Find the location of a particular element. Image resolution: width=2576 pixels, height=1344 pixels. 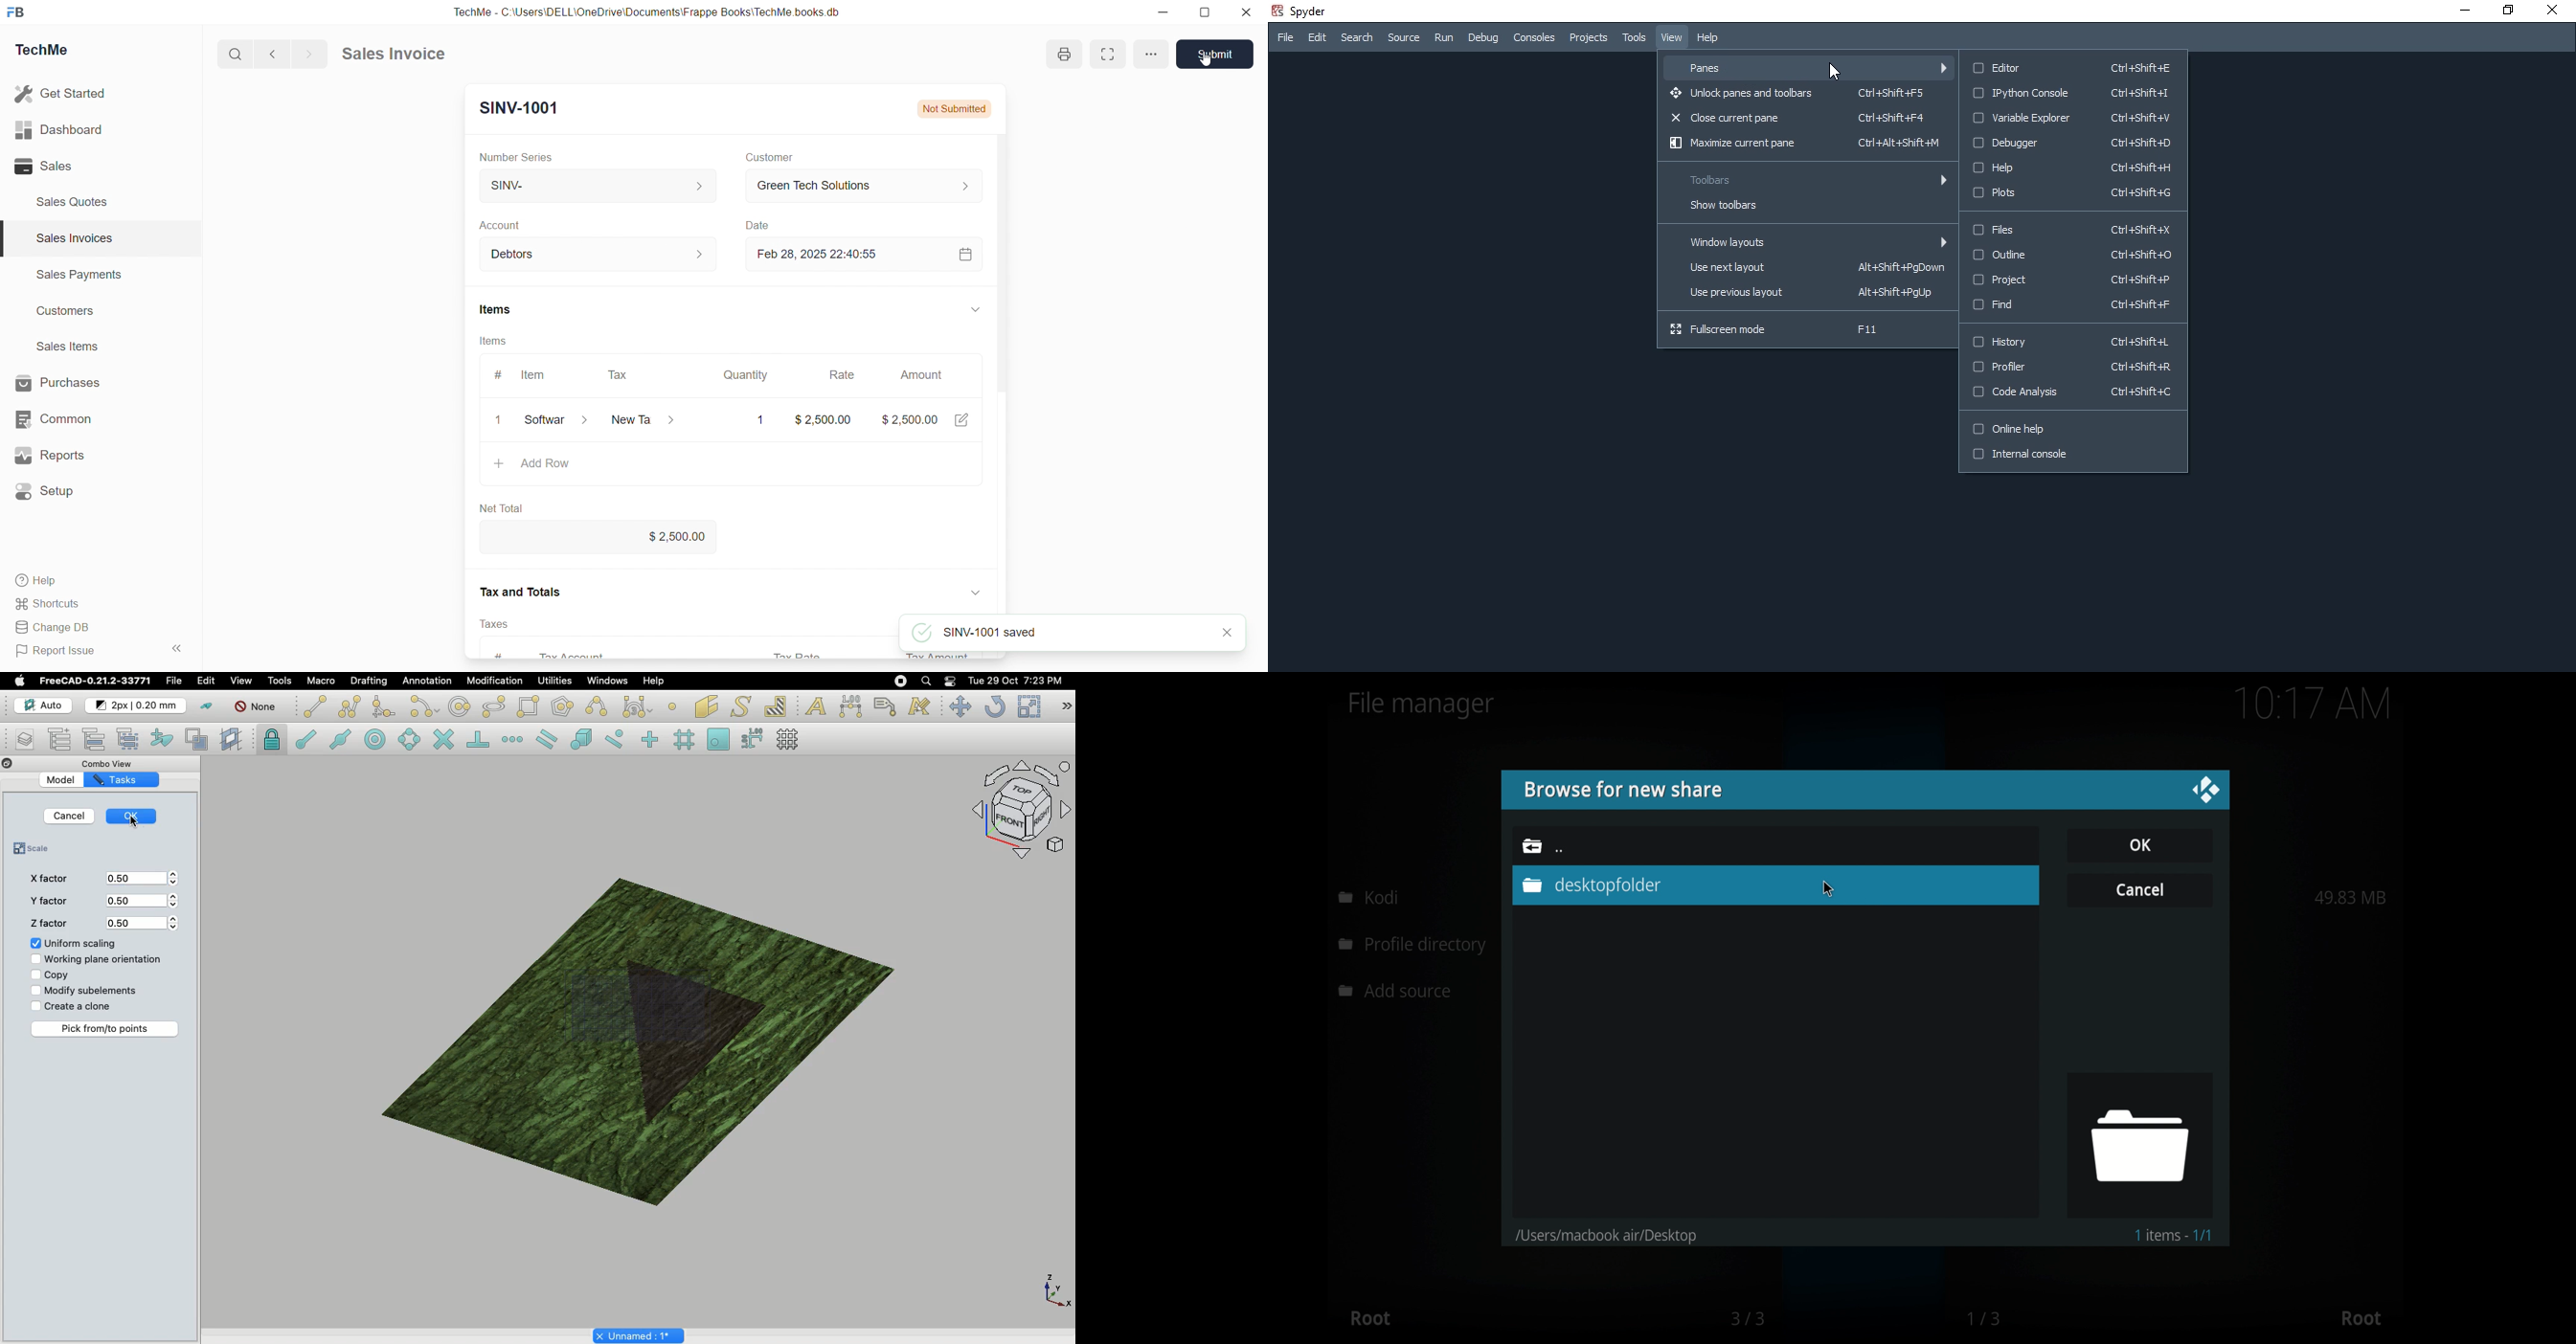

file manager is located at coordinates (1422, 705).